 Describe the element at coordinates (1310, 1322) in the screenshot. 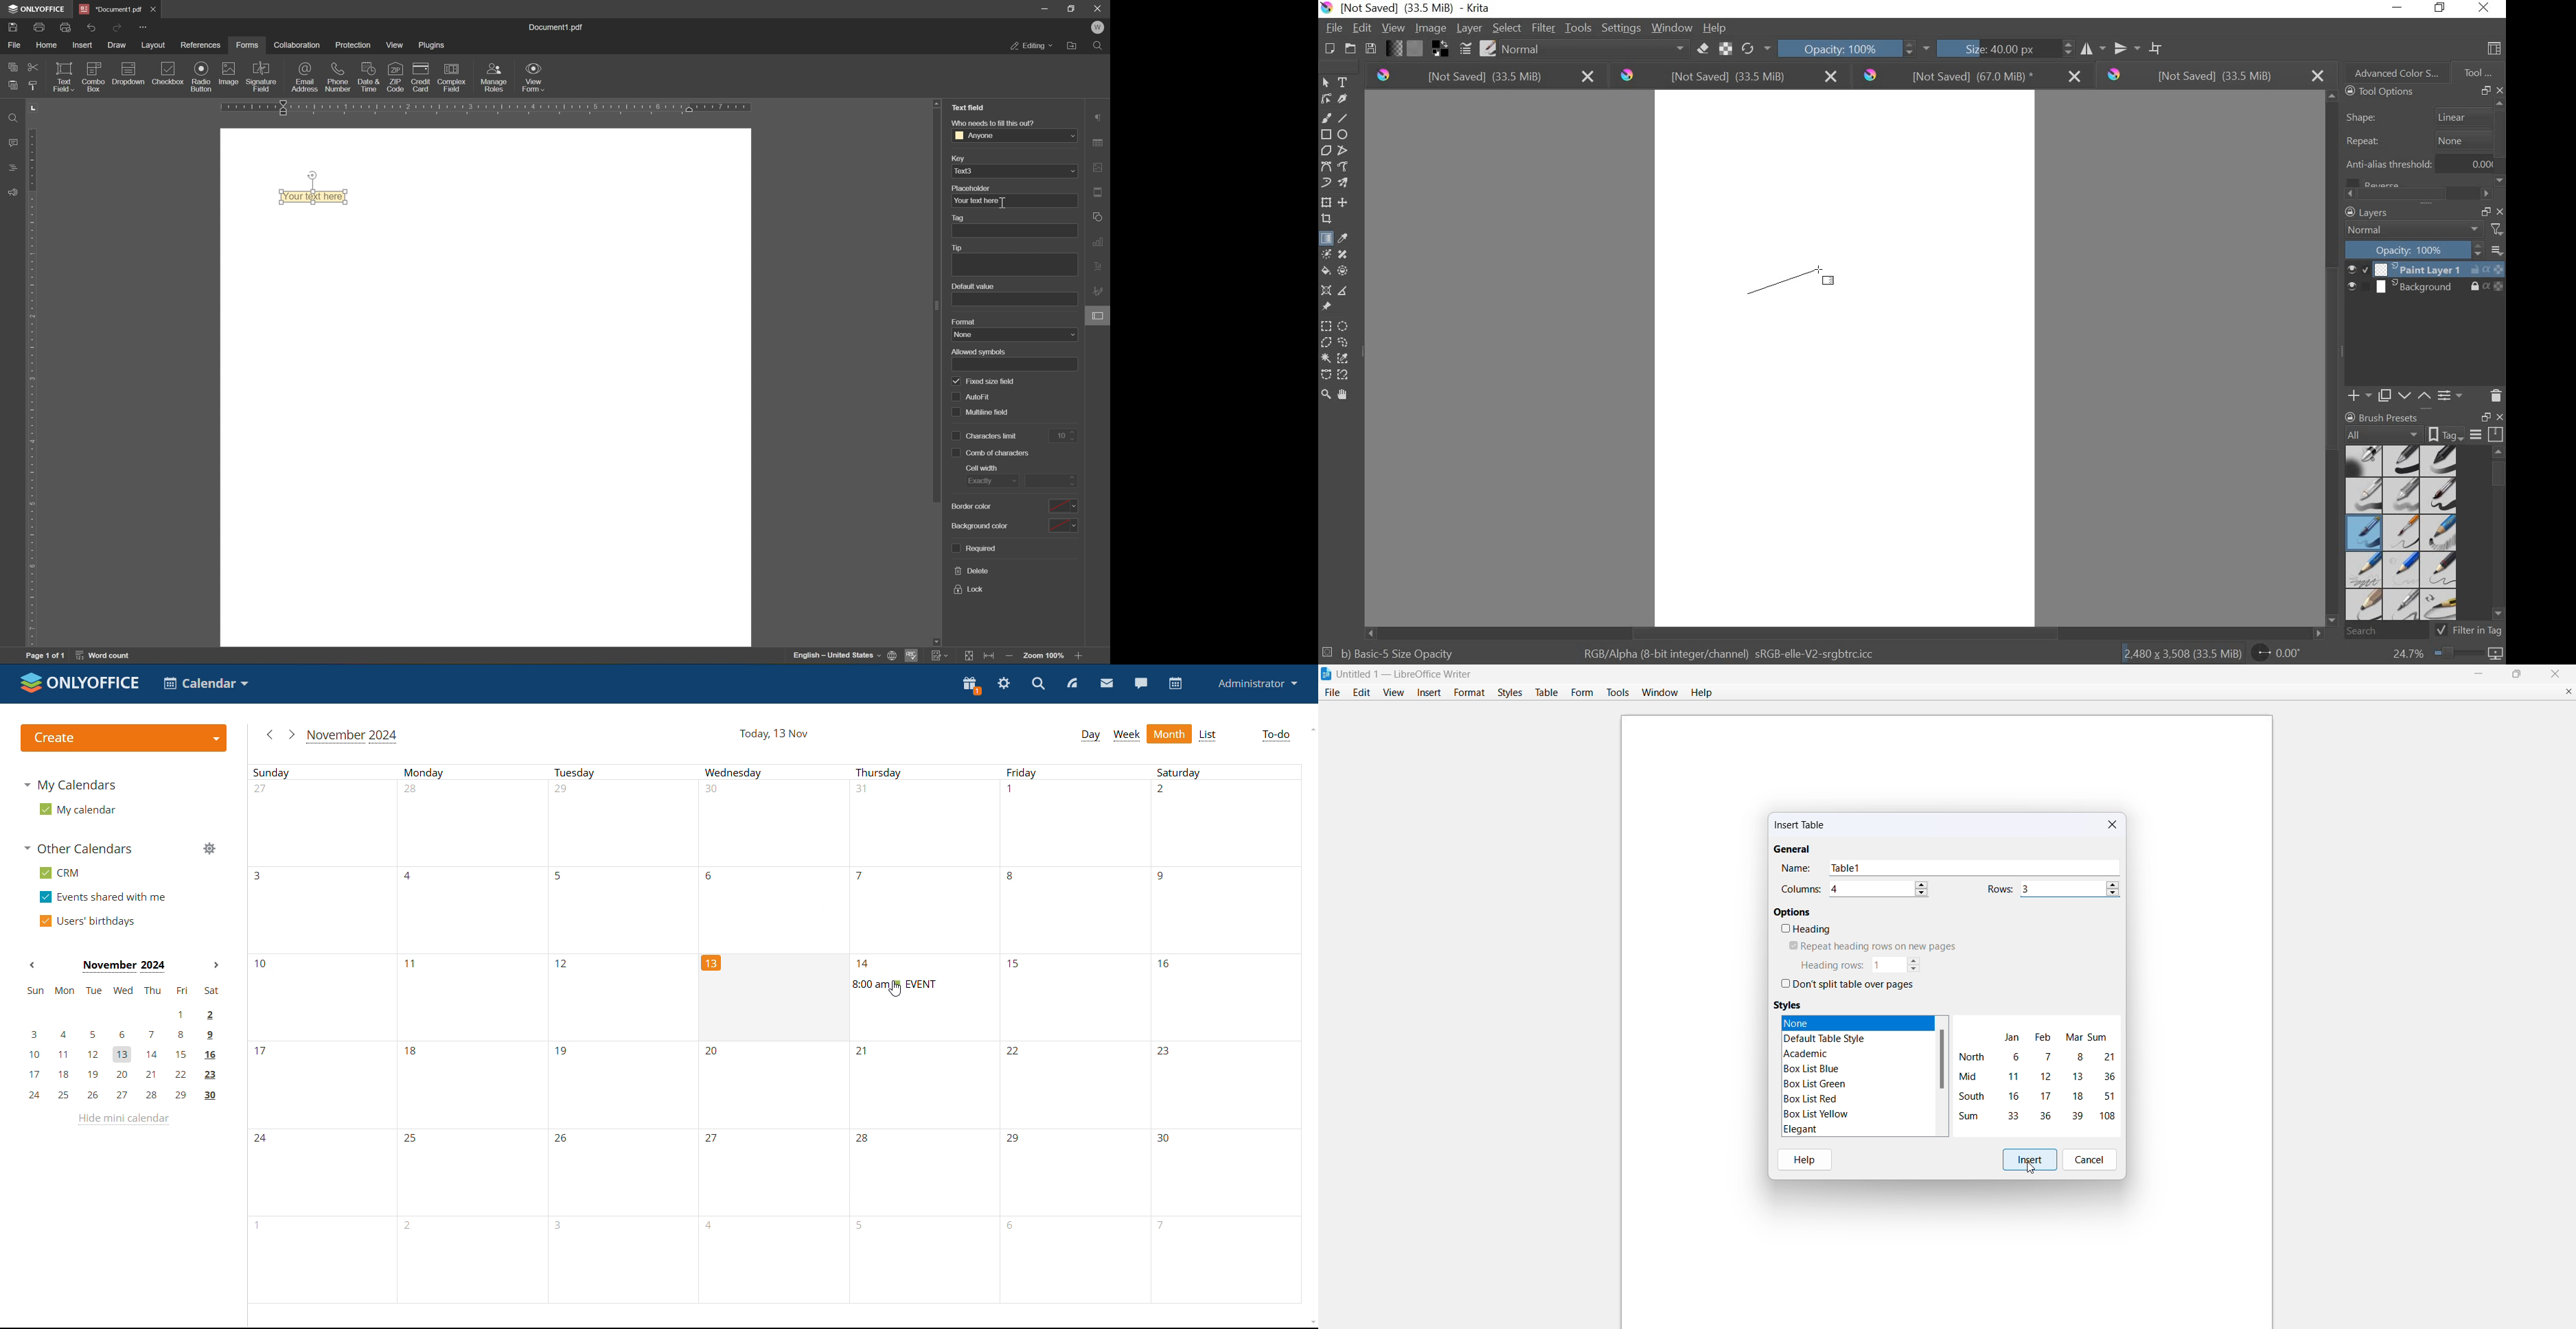

I see `scroll down` at that location.